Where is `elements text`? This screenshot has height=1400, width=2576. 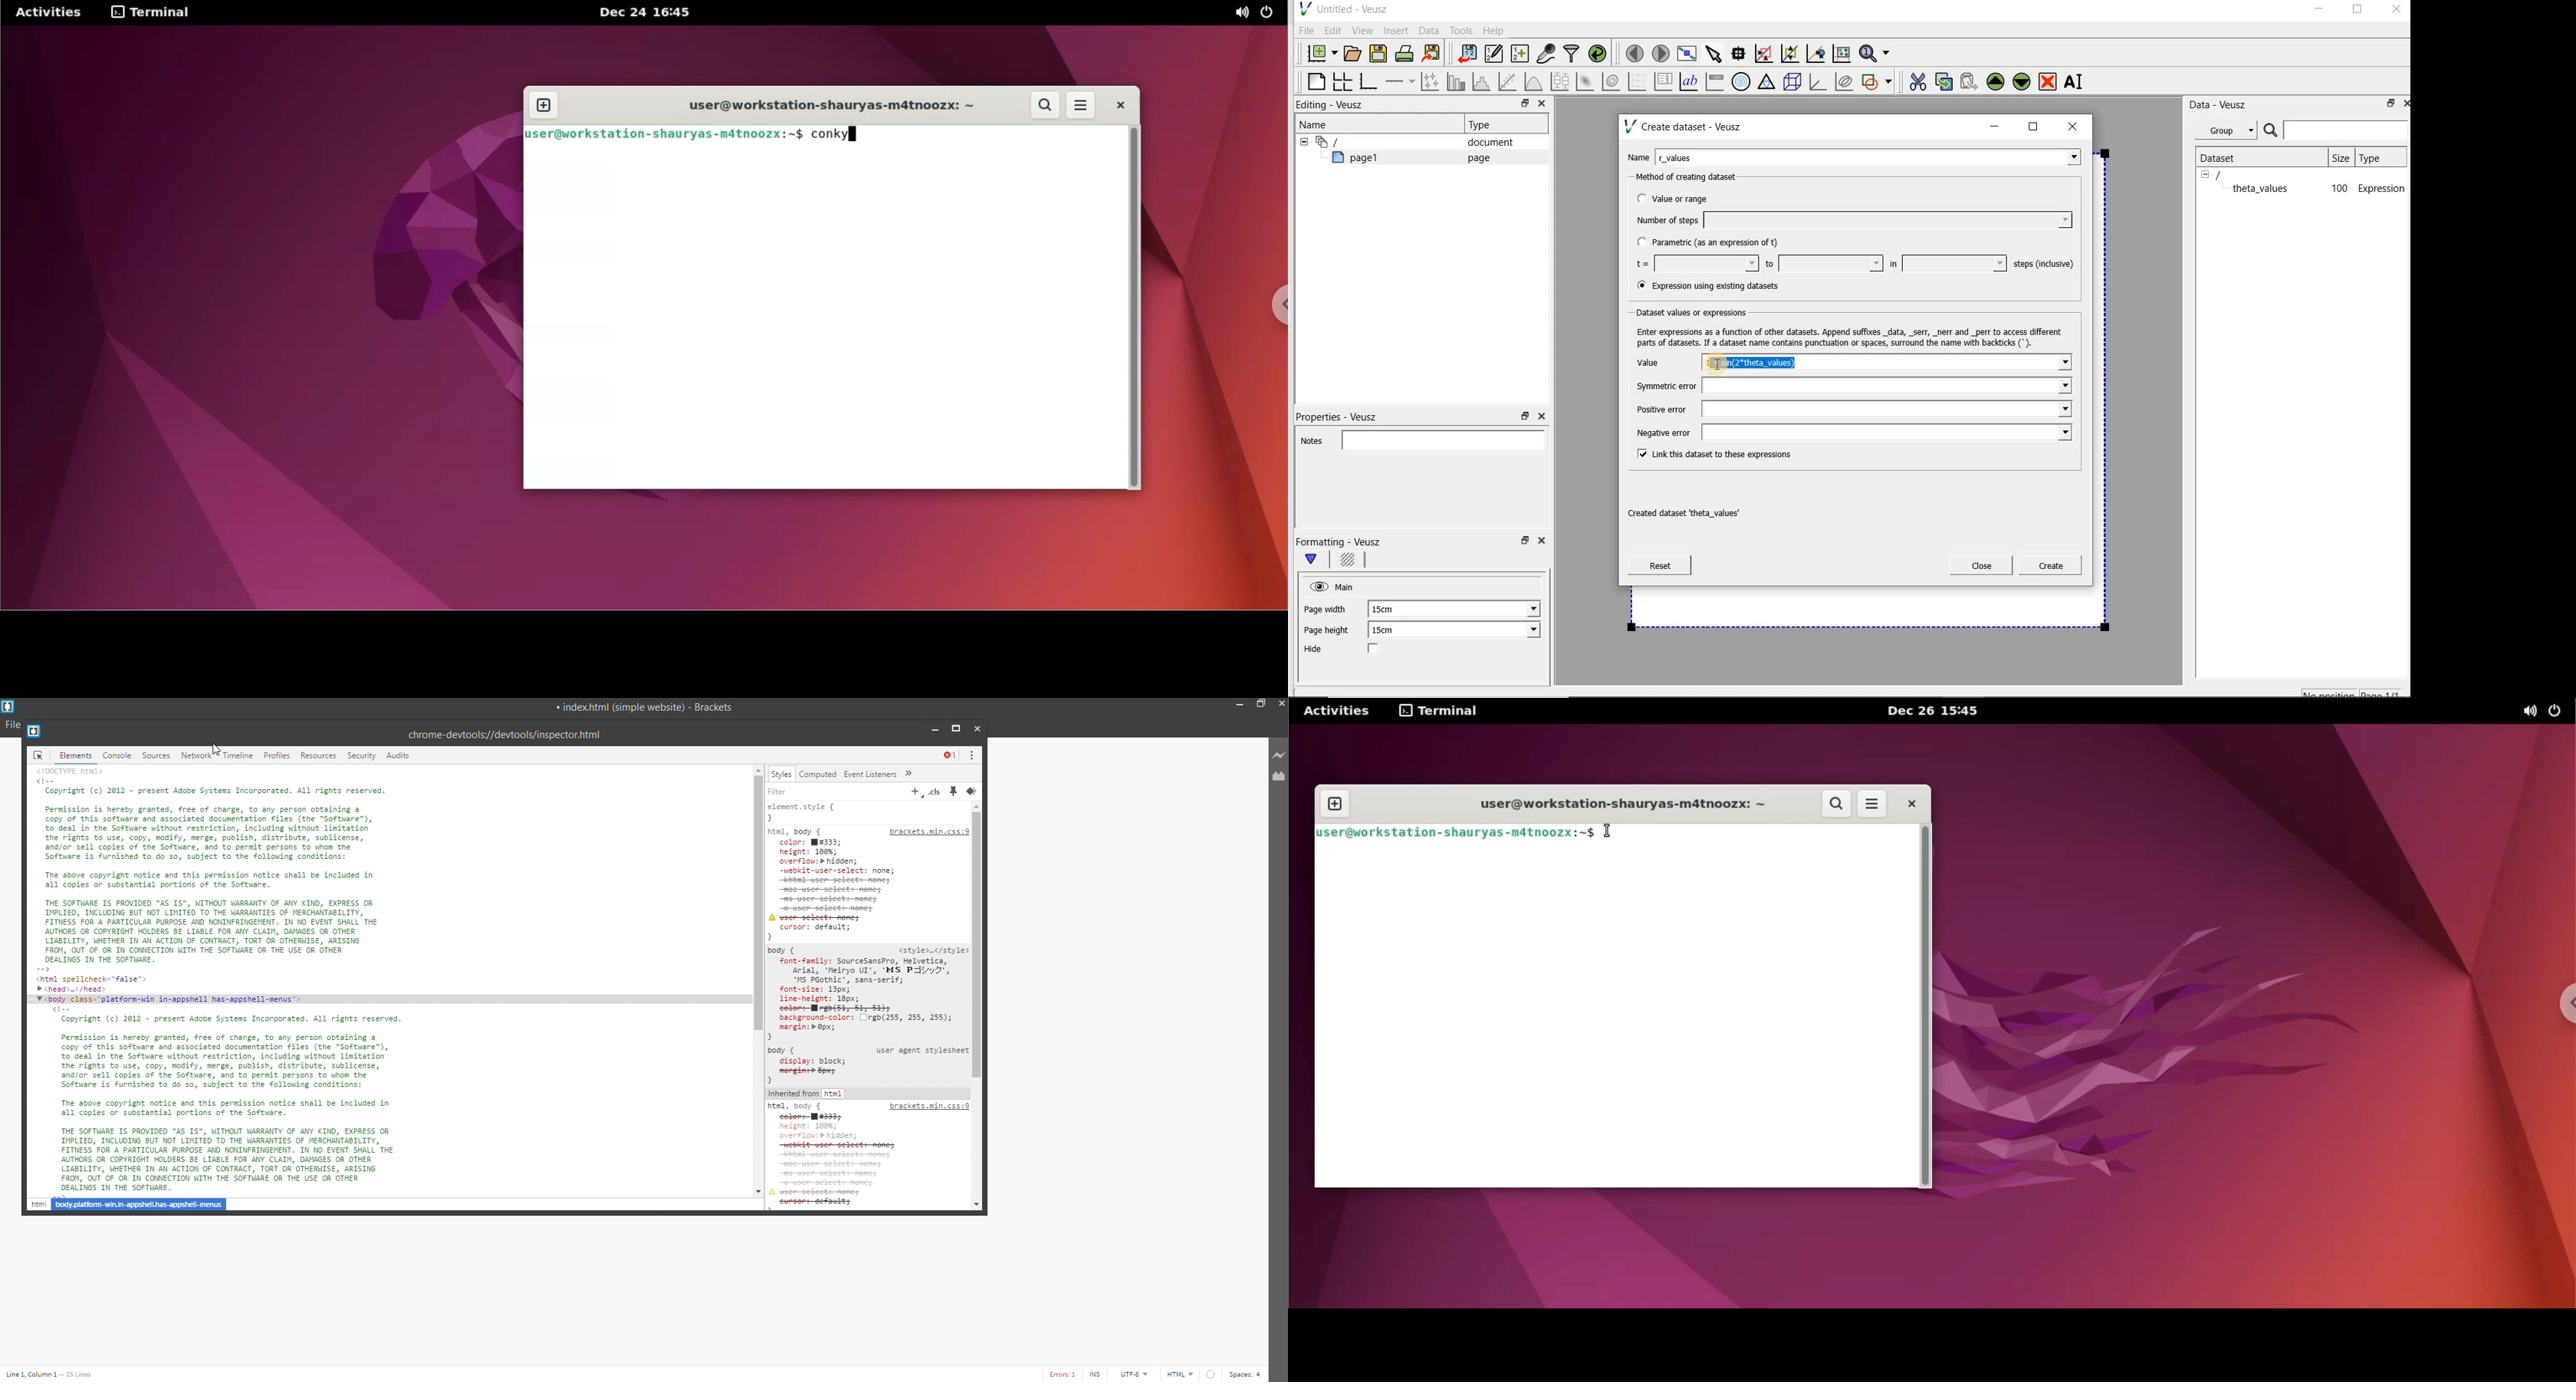 elements text is located at coordinates (372, 980).